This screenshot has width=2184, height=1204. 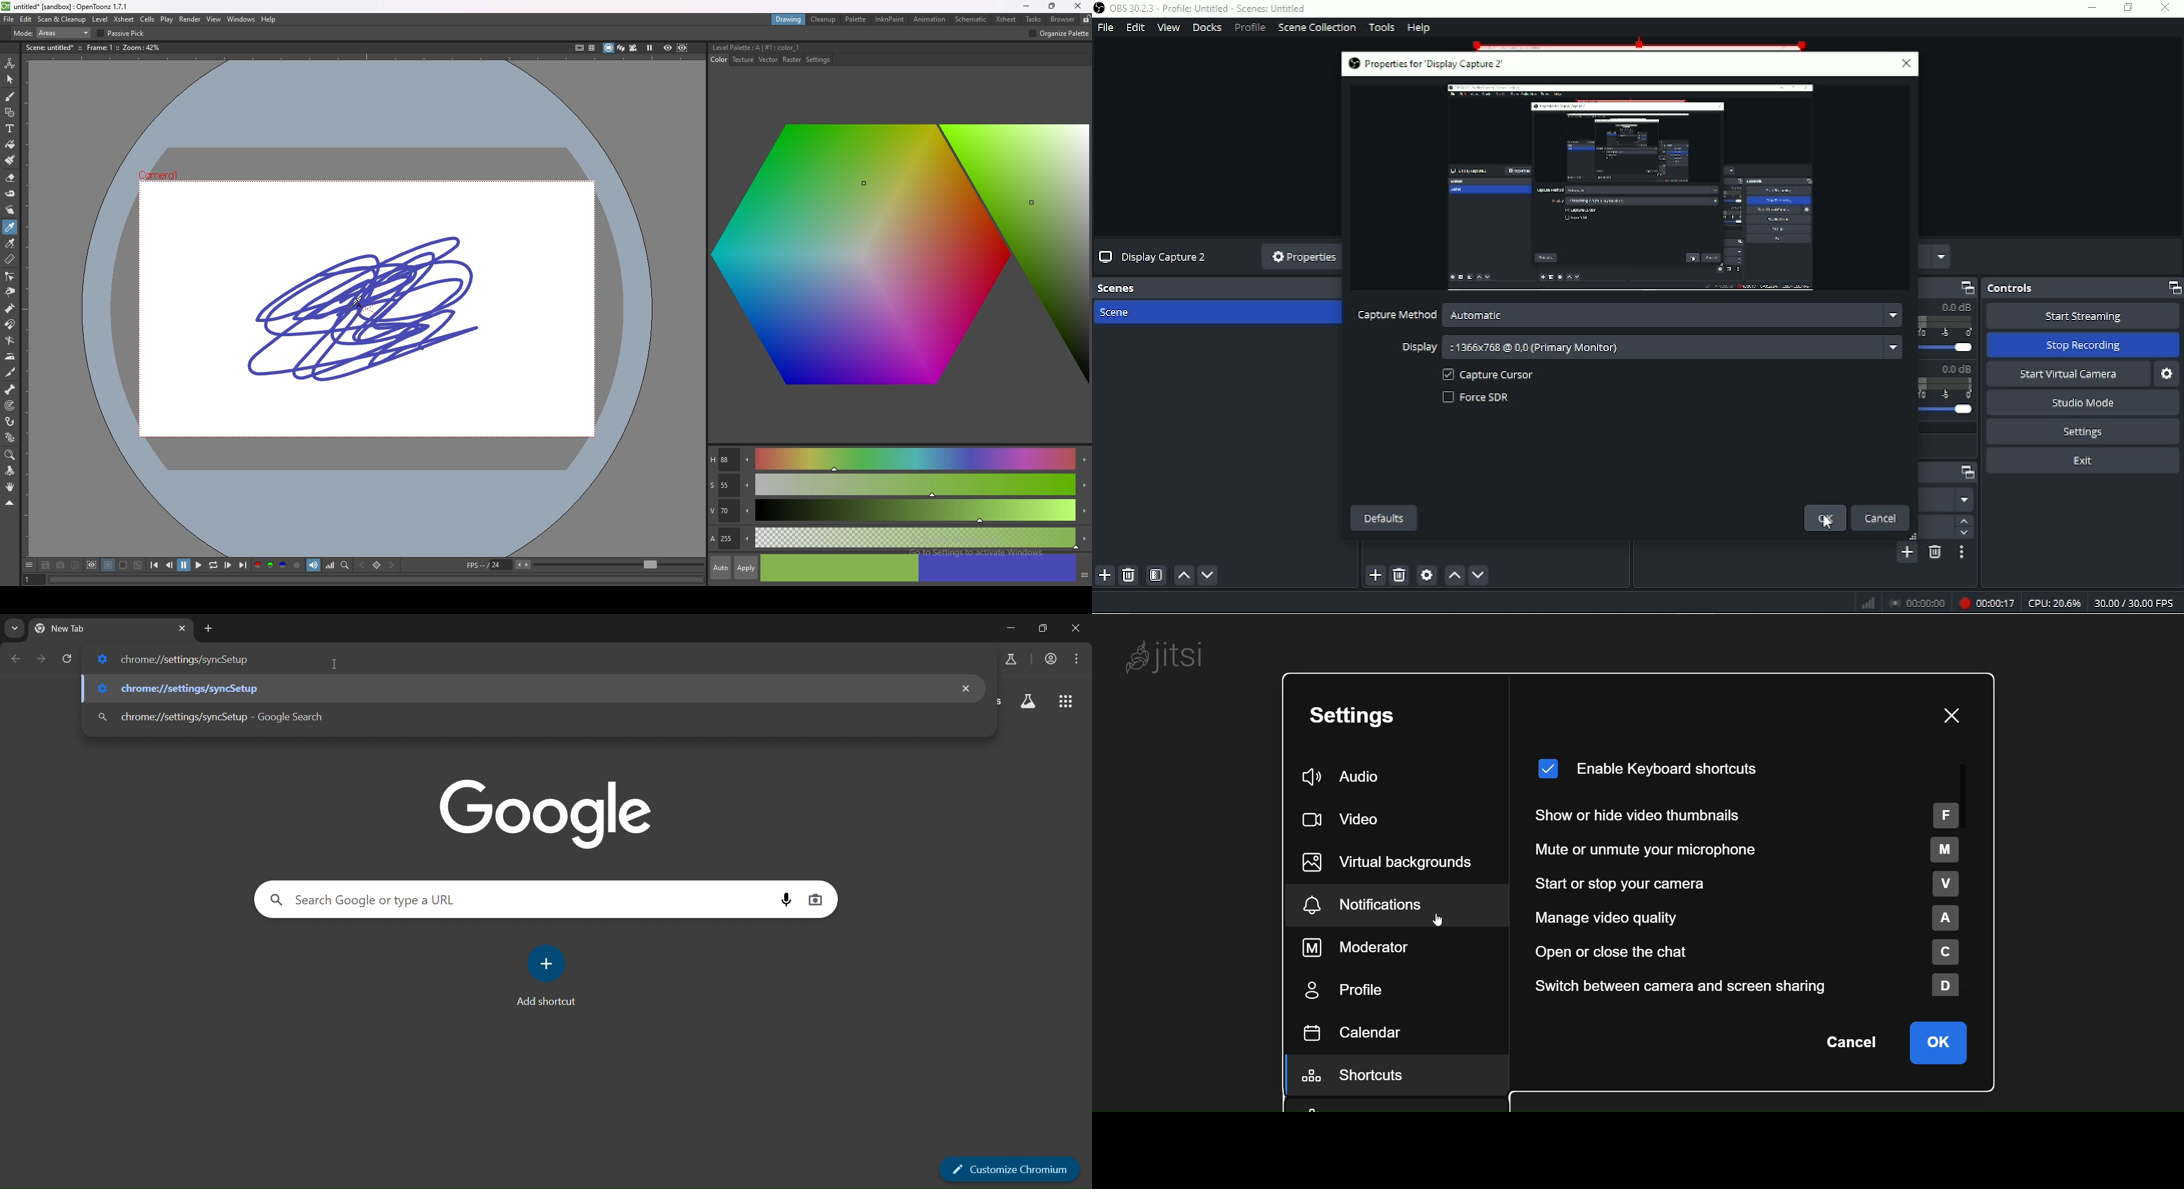 I want to click on collapse toolbar, so click(x=10, y=503).